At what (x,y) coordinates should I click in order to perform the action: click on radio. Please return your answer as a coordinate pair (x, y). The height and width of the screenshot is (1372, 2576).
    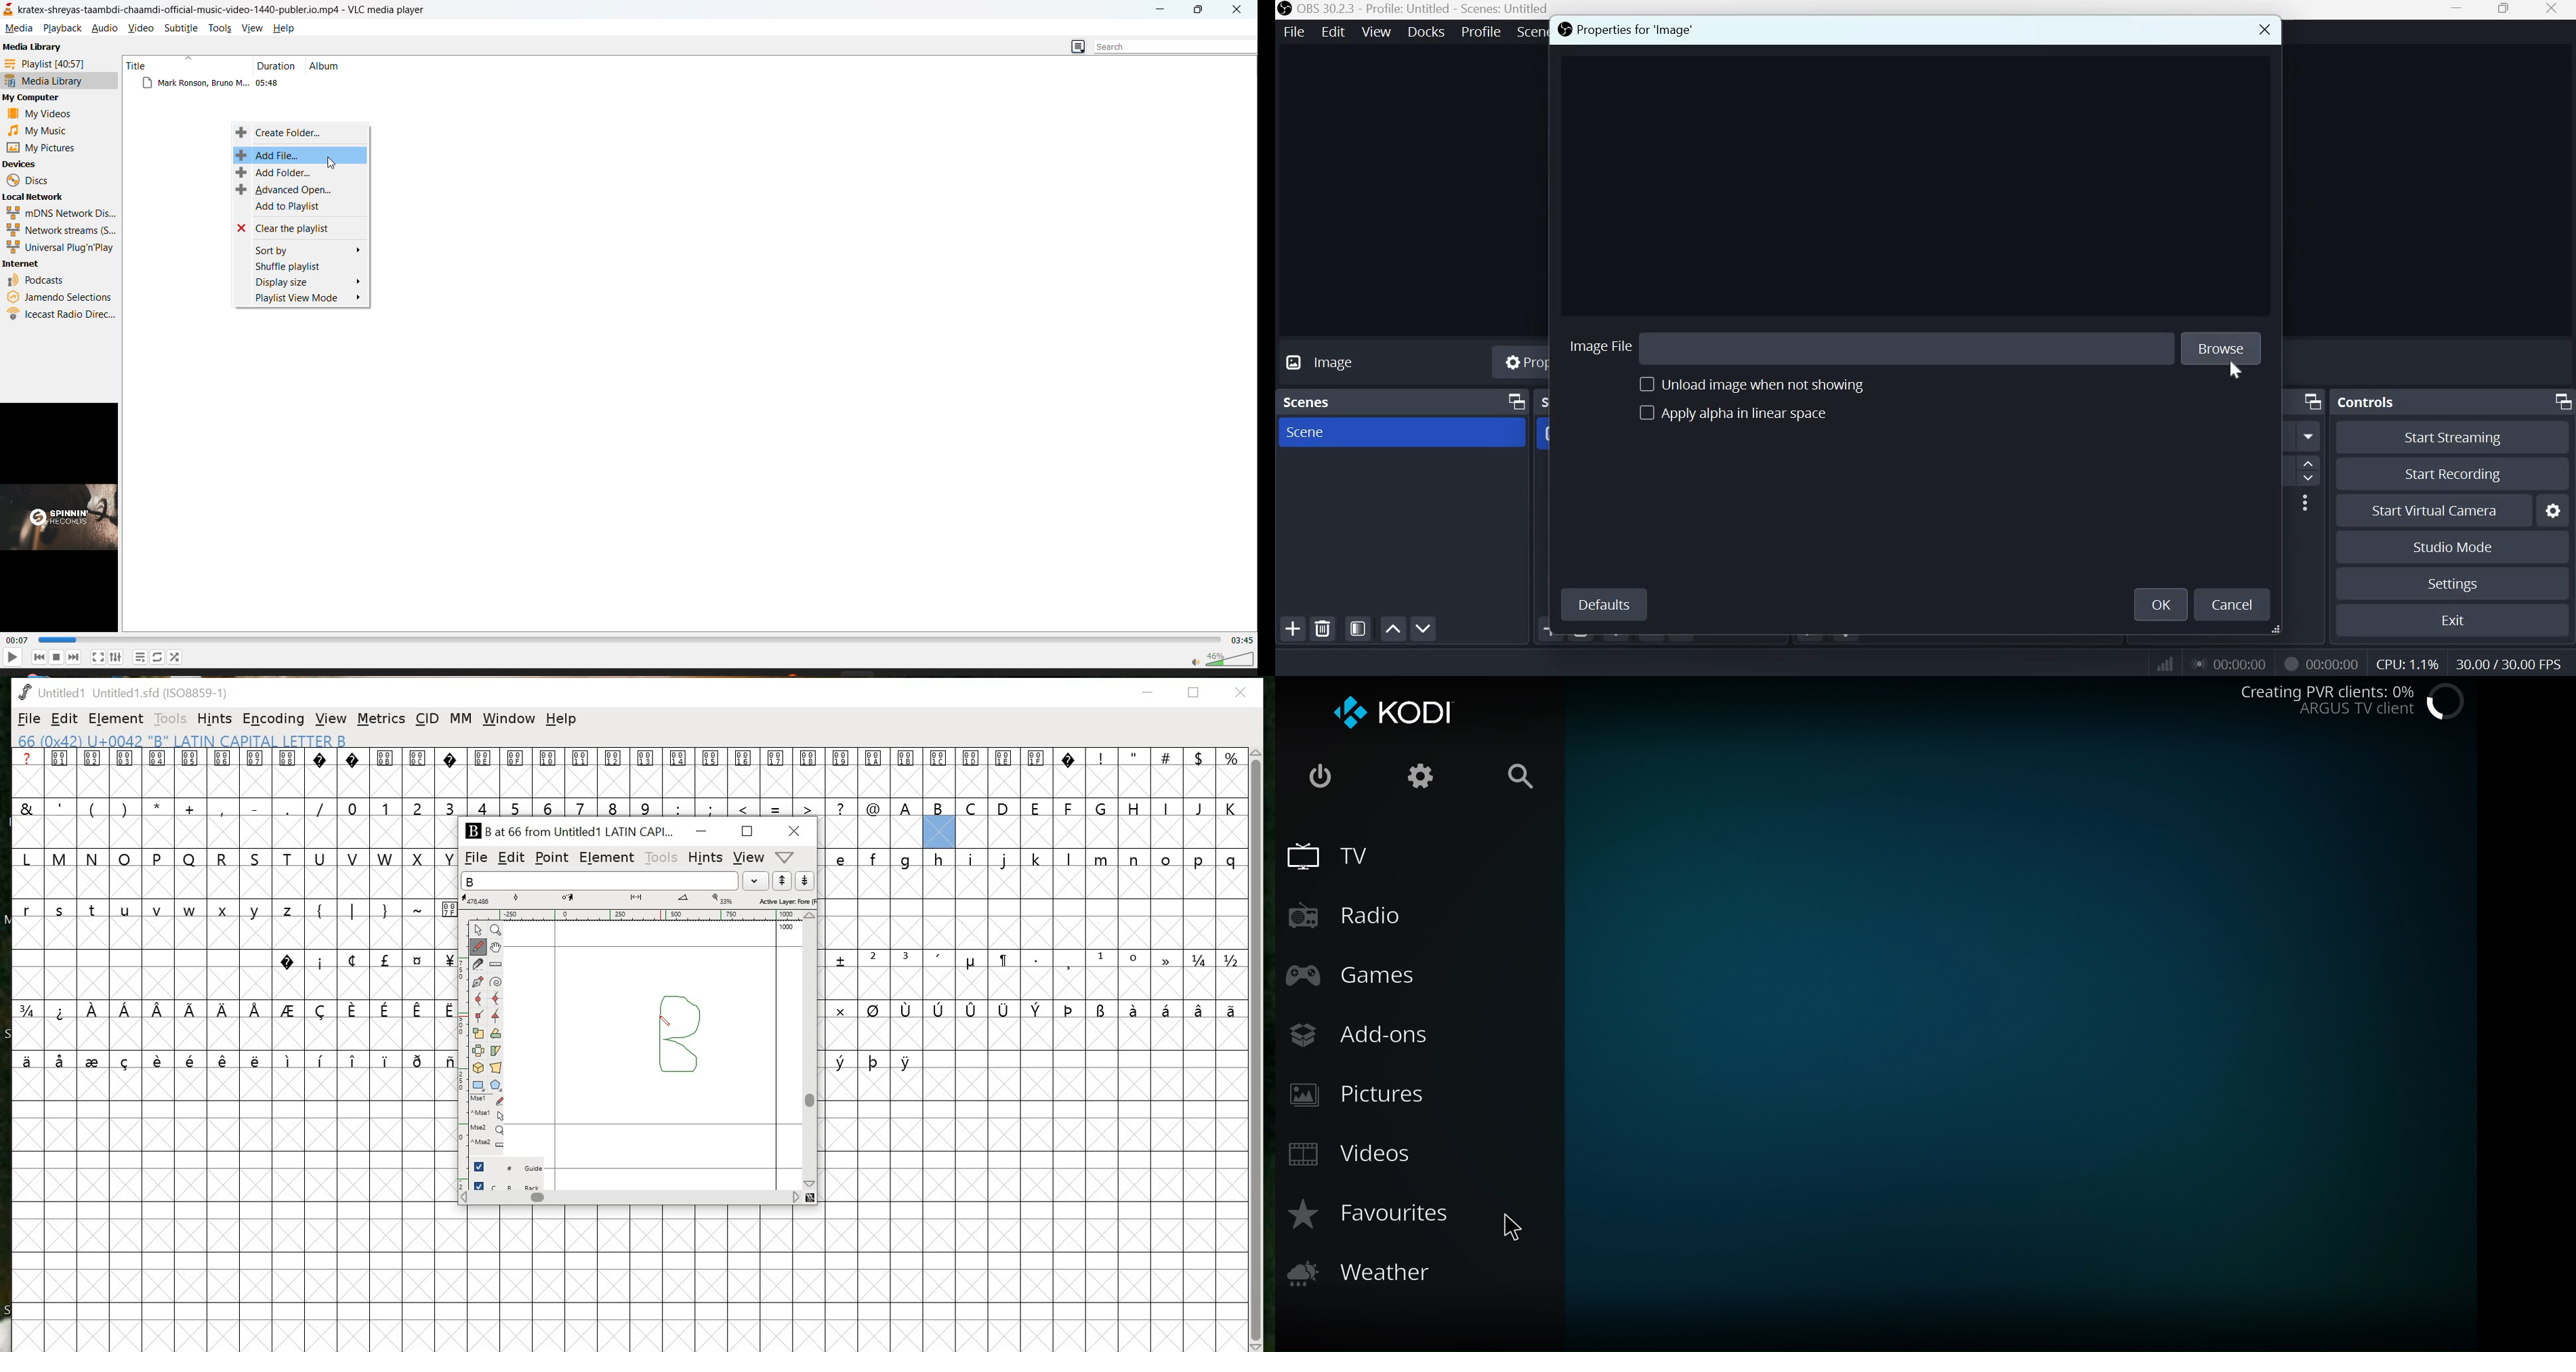
    Looking at the image, I should click on (1354, 916).